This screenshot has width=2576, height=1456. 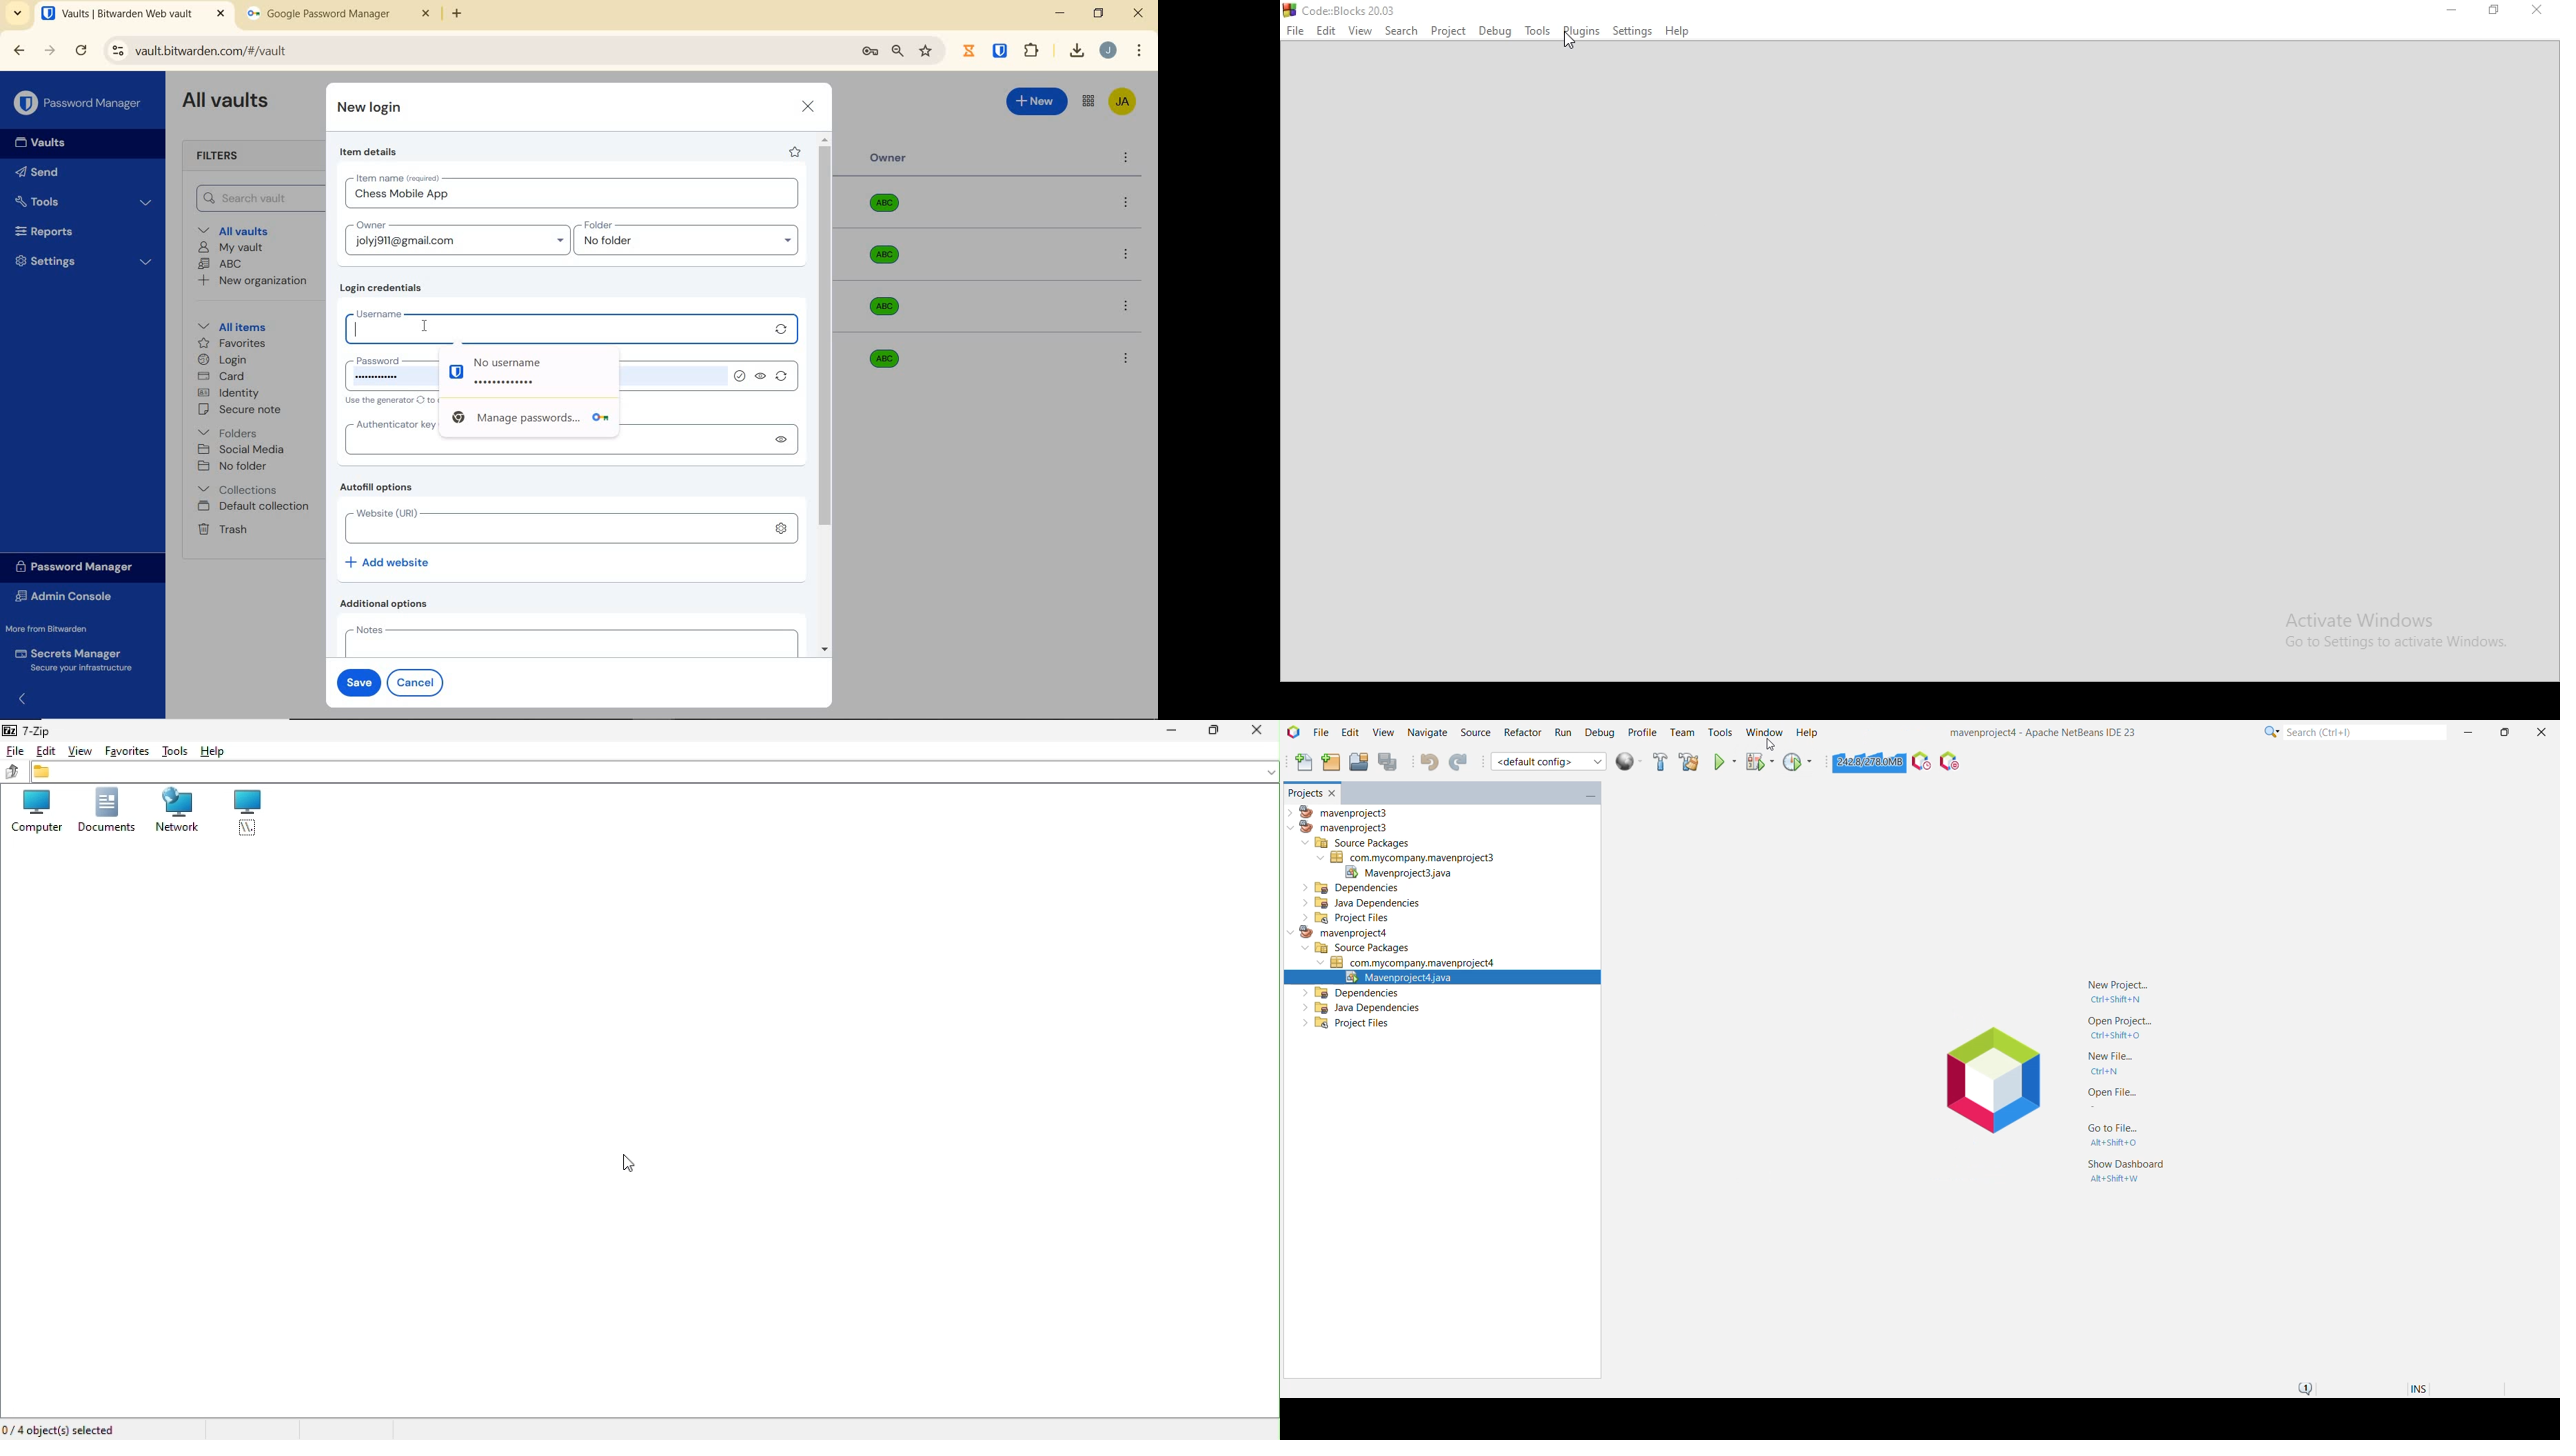 I want to click on CodeBlocks Desktop icon, so click(x=1288, y=9).